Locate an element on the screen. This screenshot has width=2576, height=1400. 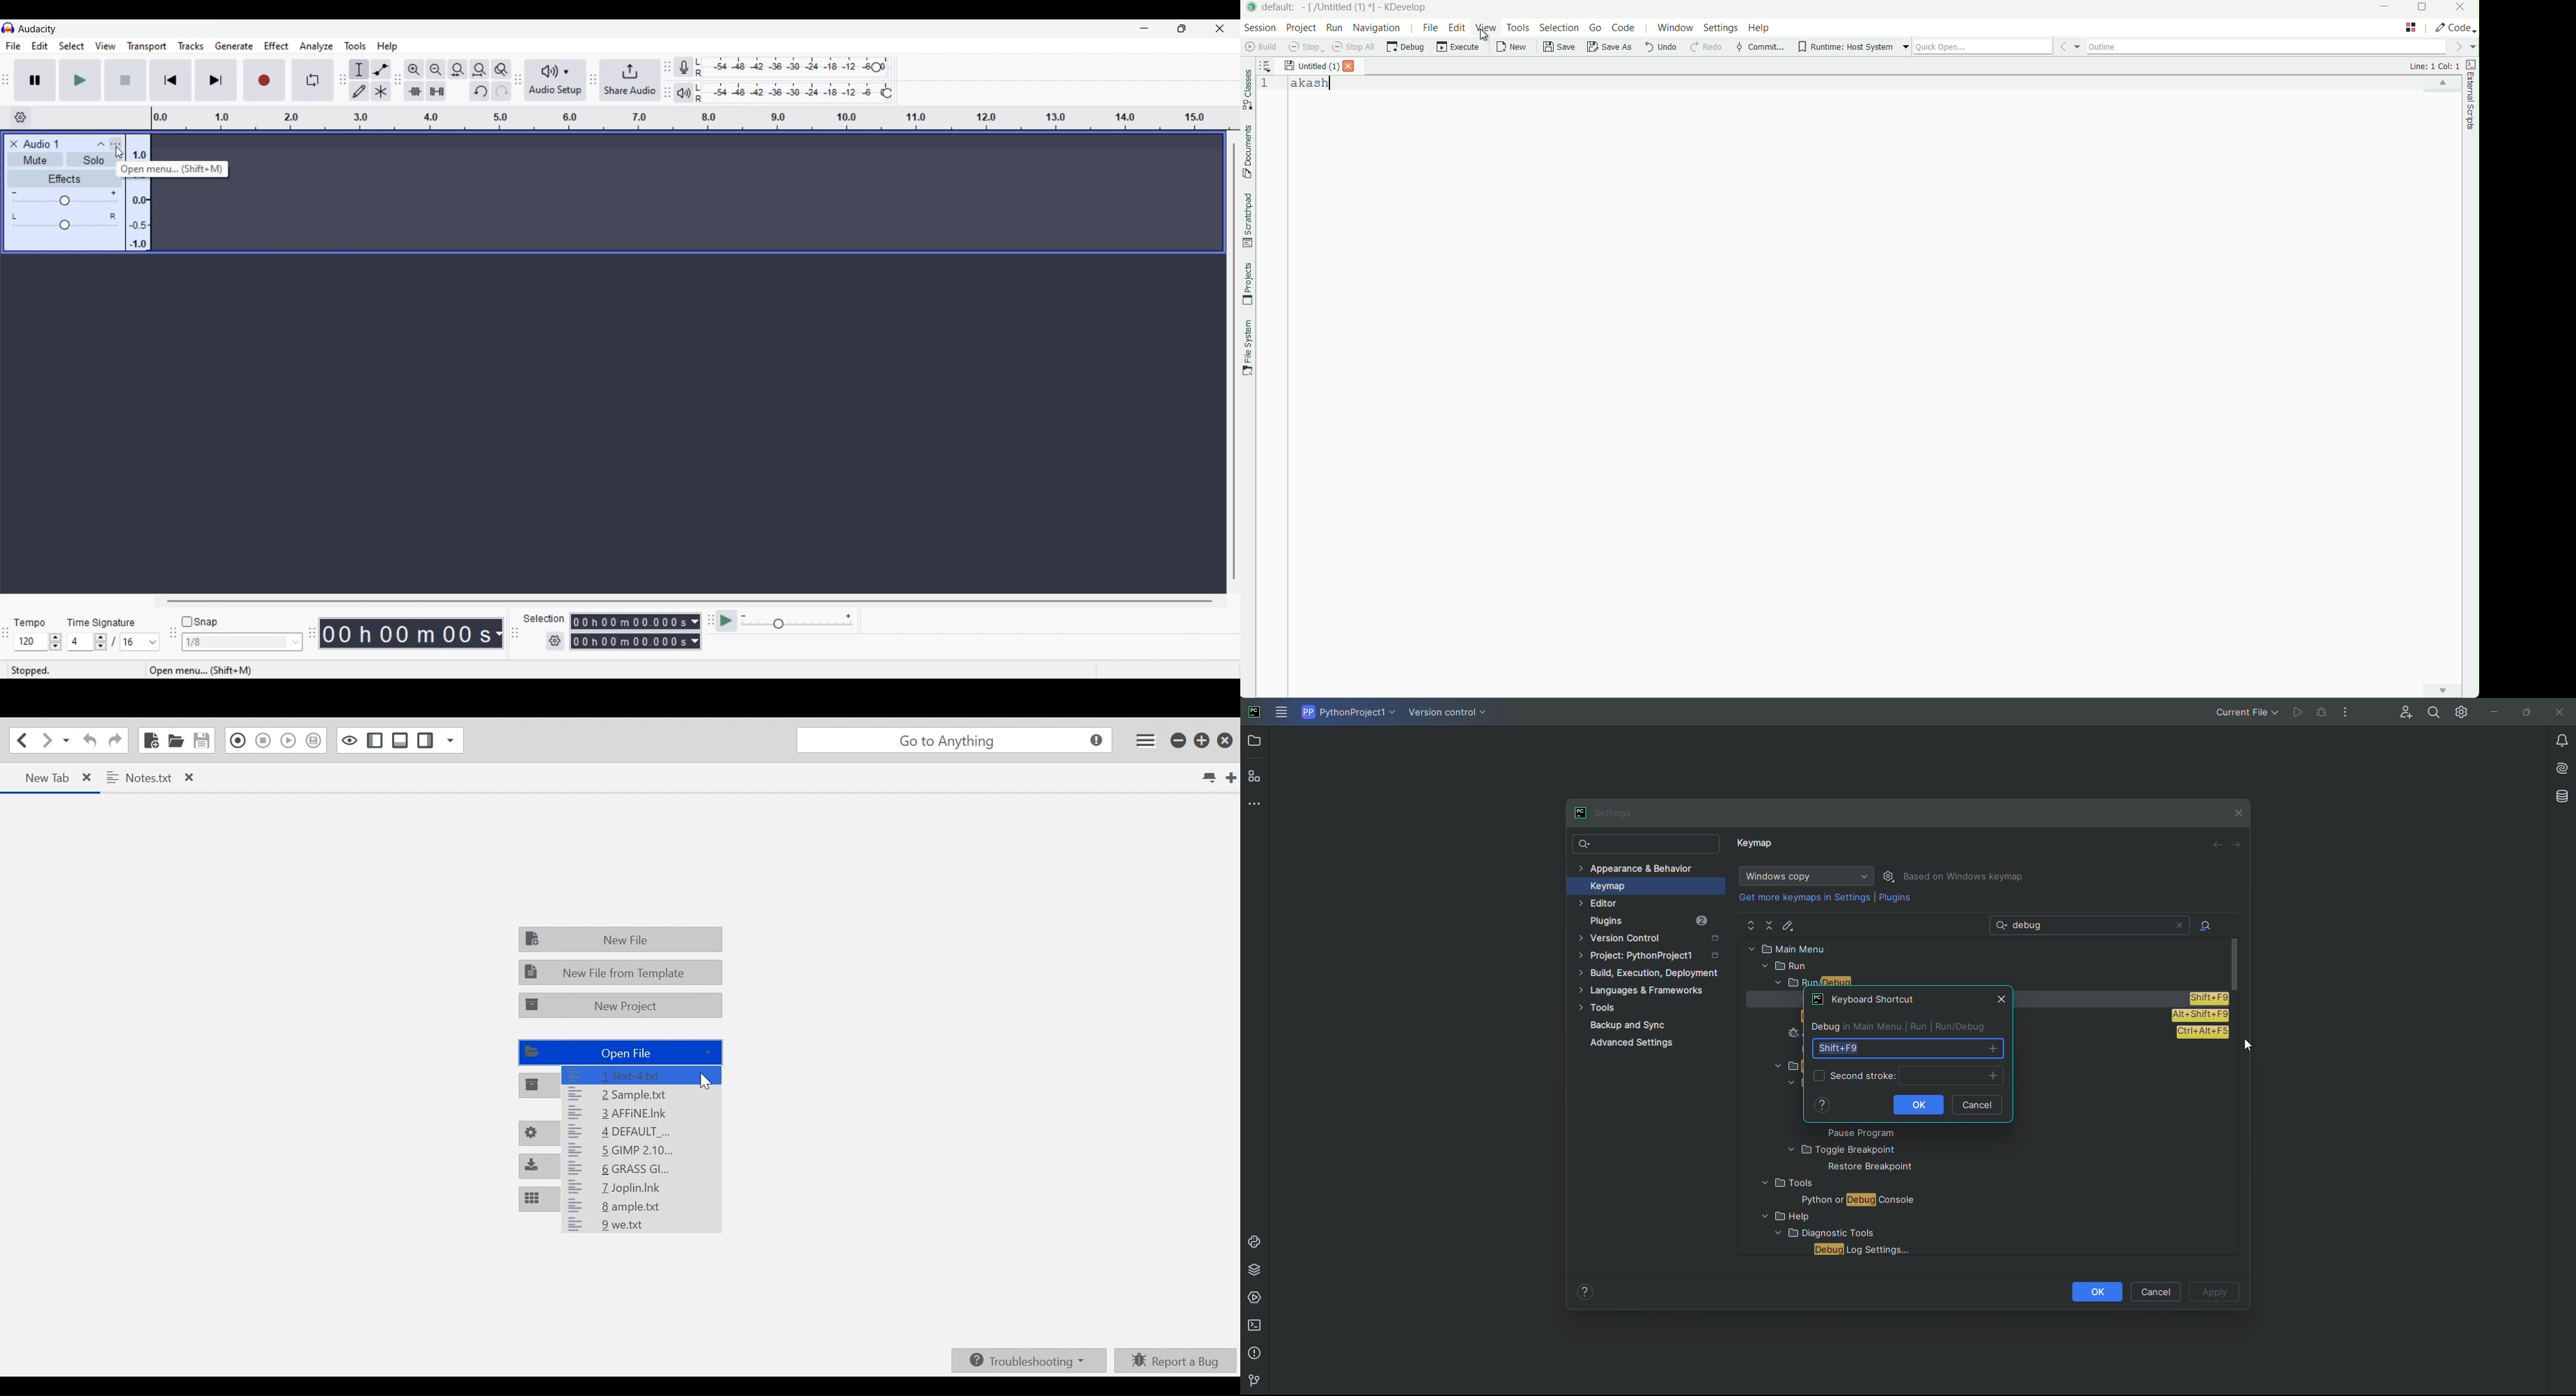
Vertical slide bar is located at coordinates (1233, 361).